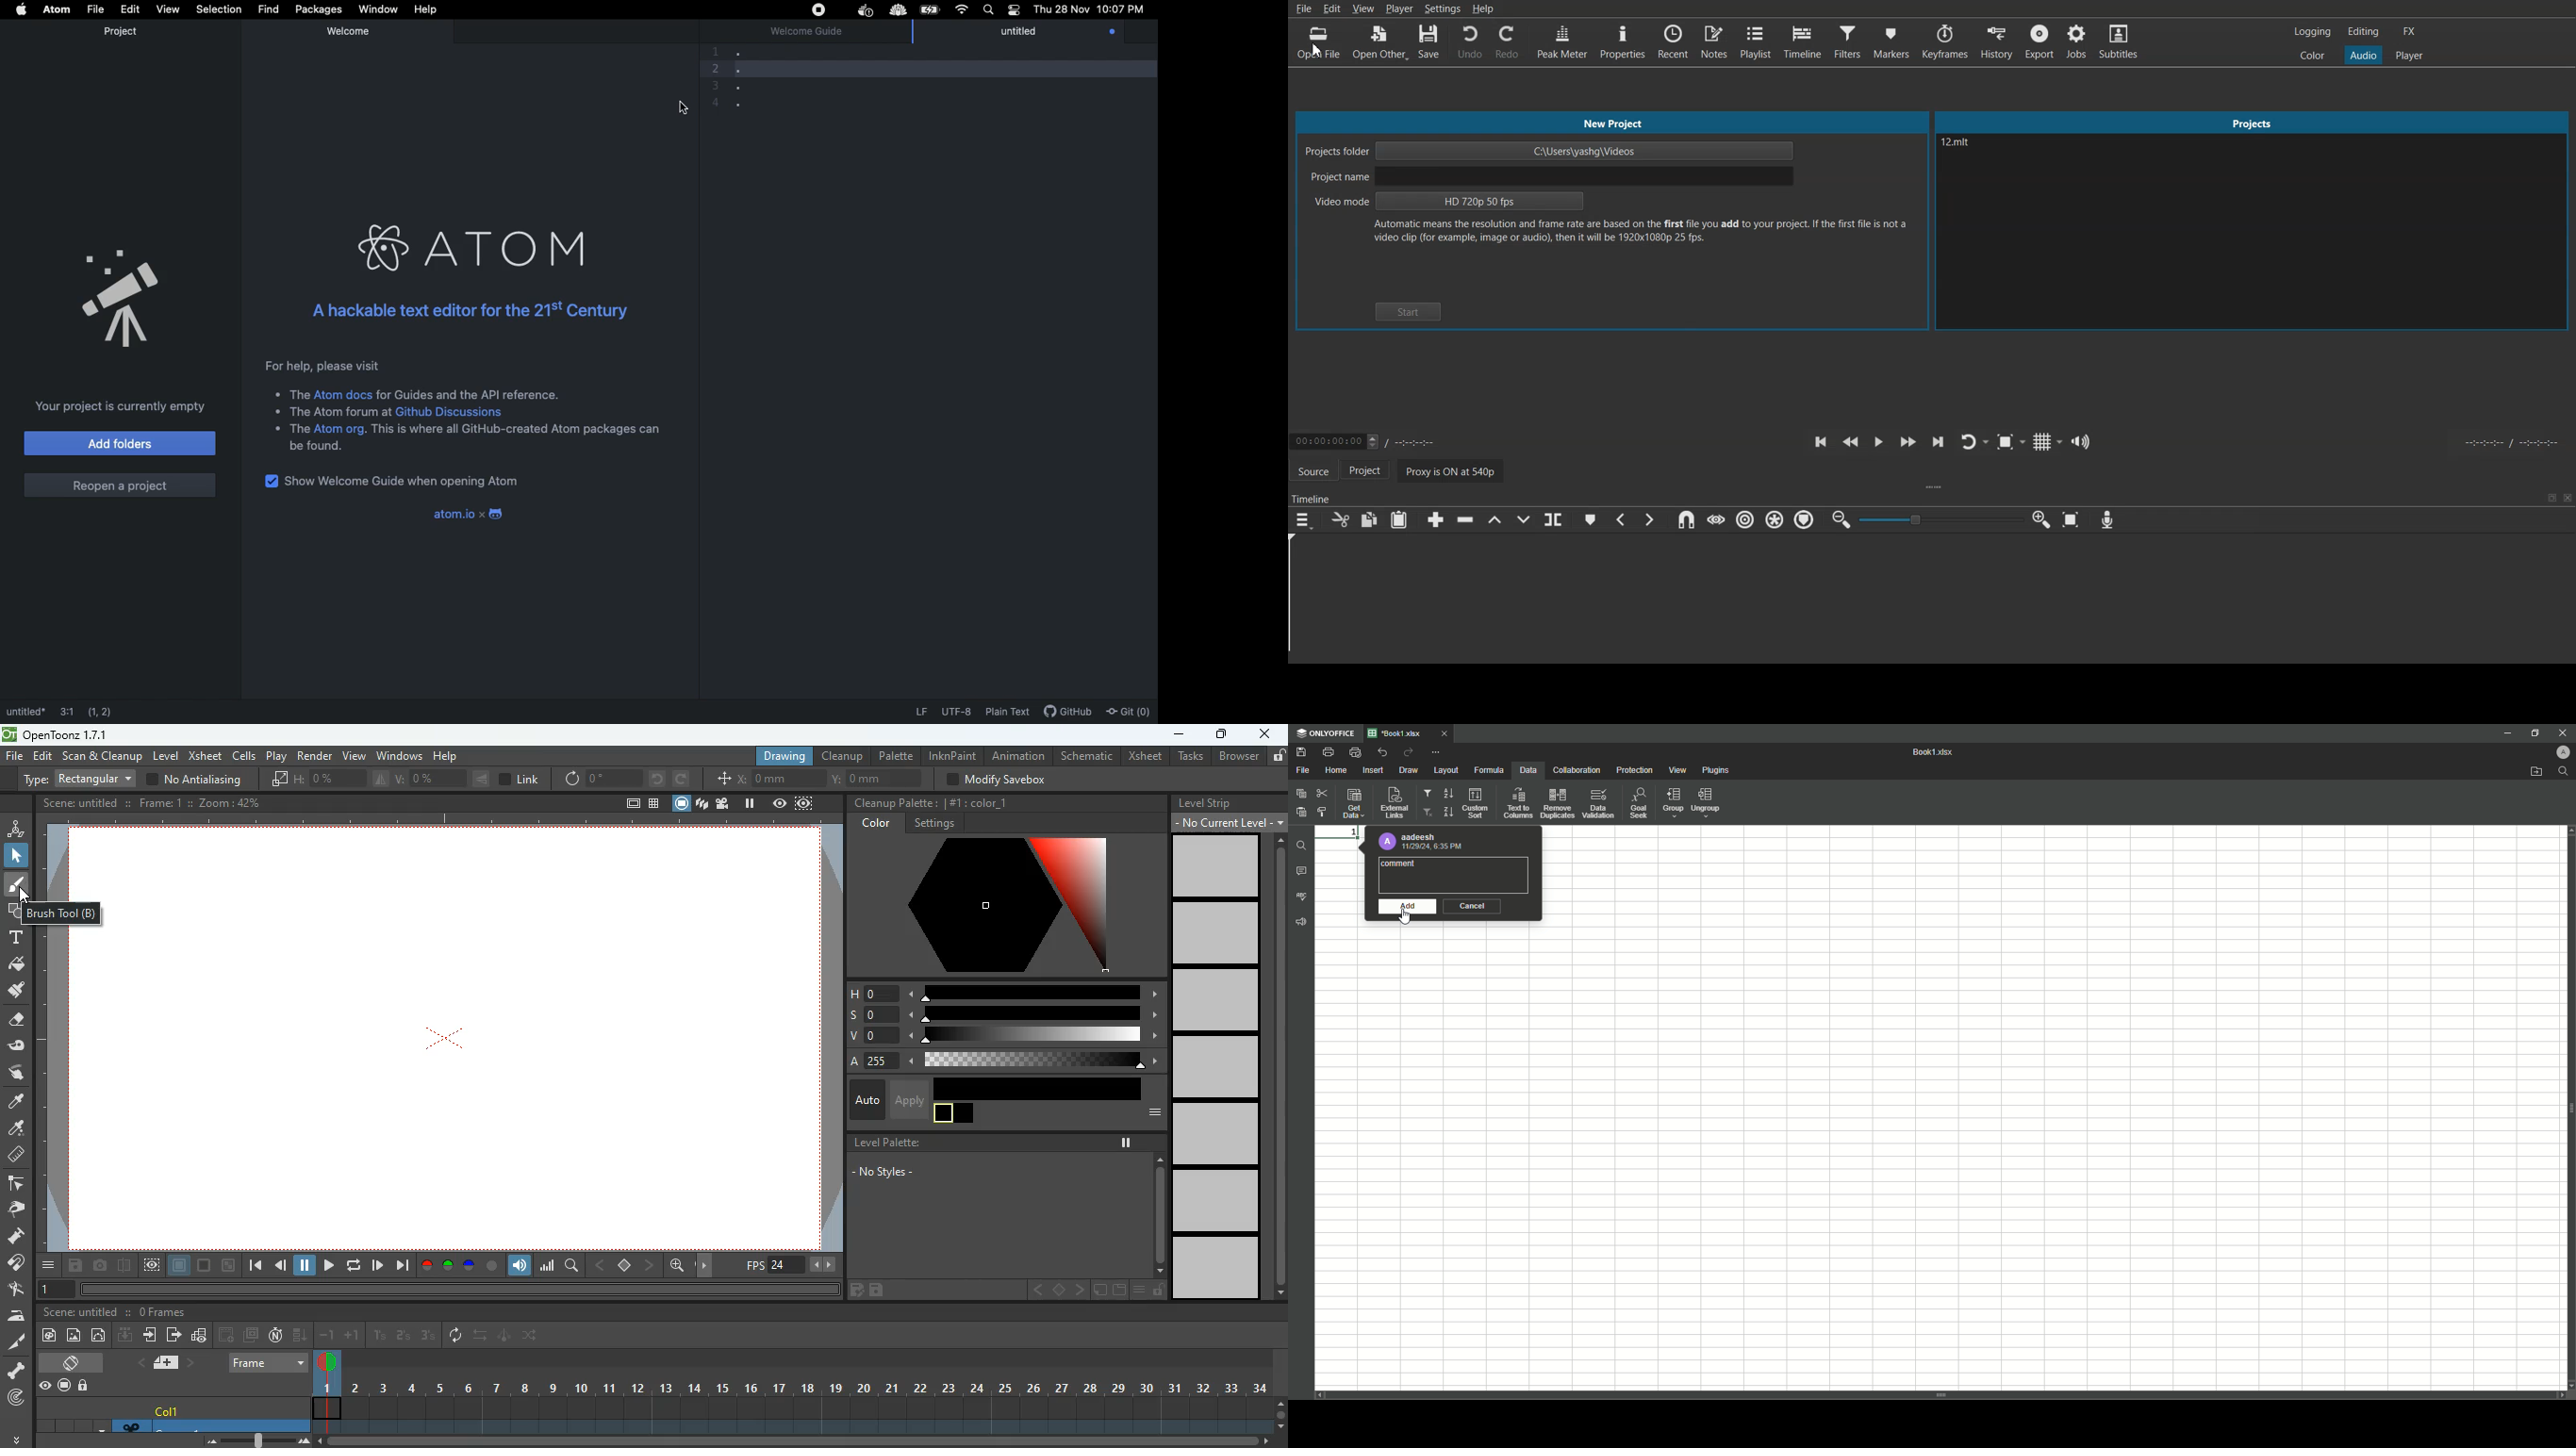  What do you see at coordinates (18, 1399) in the screenshot?
I see `radar` at bounding box center [18, 1399].